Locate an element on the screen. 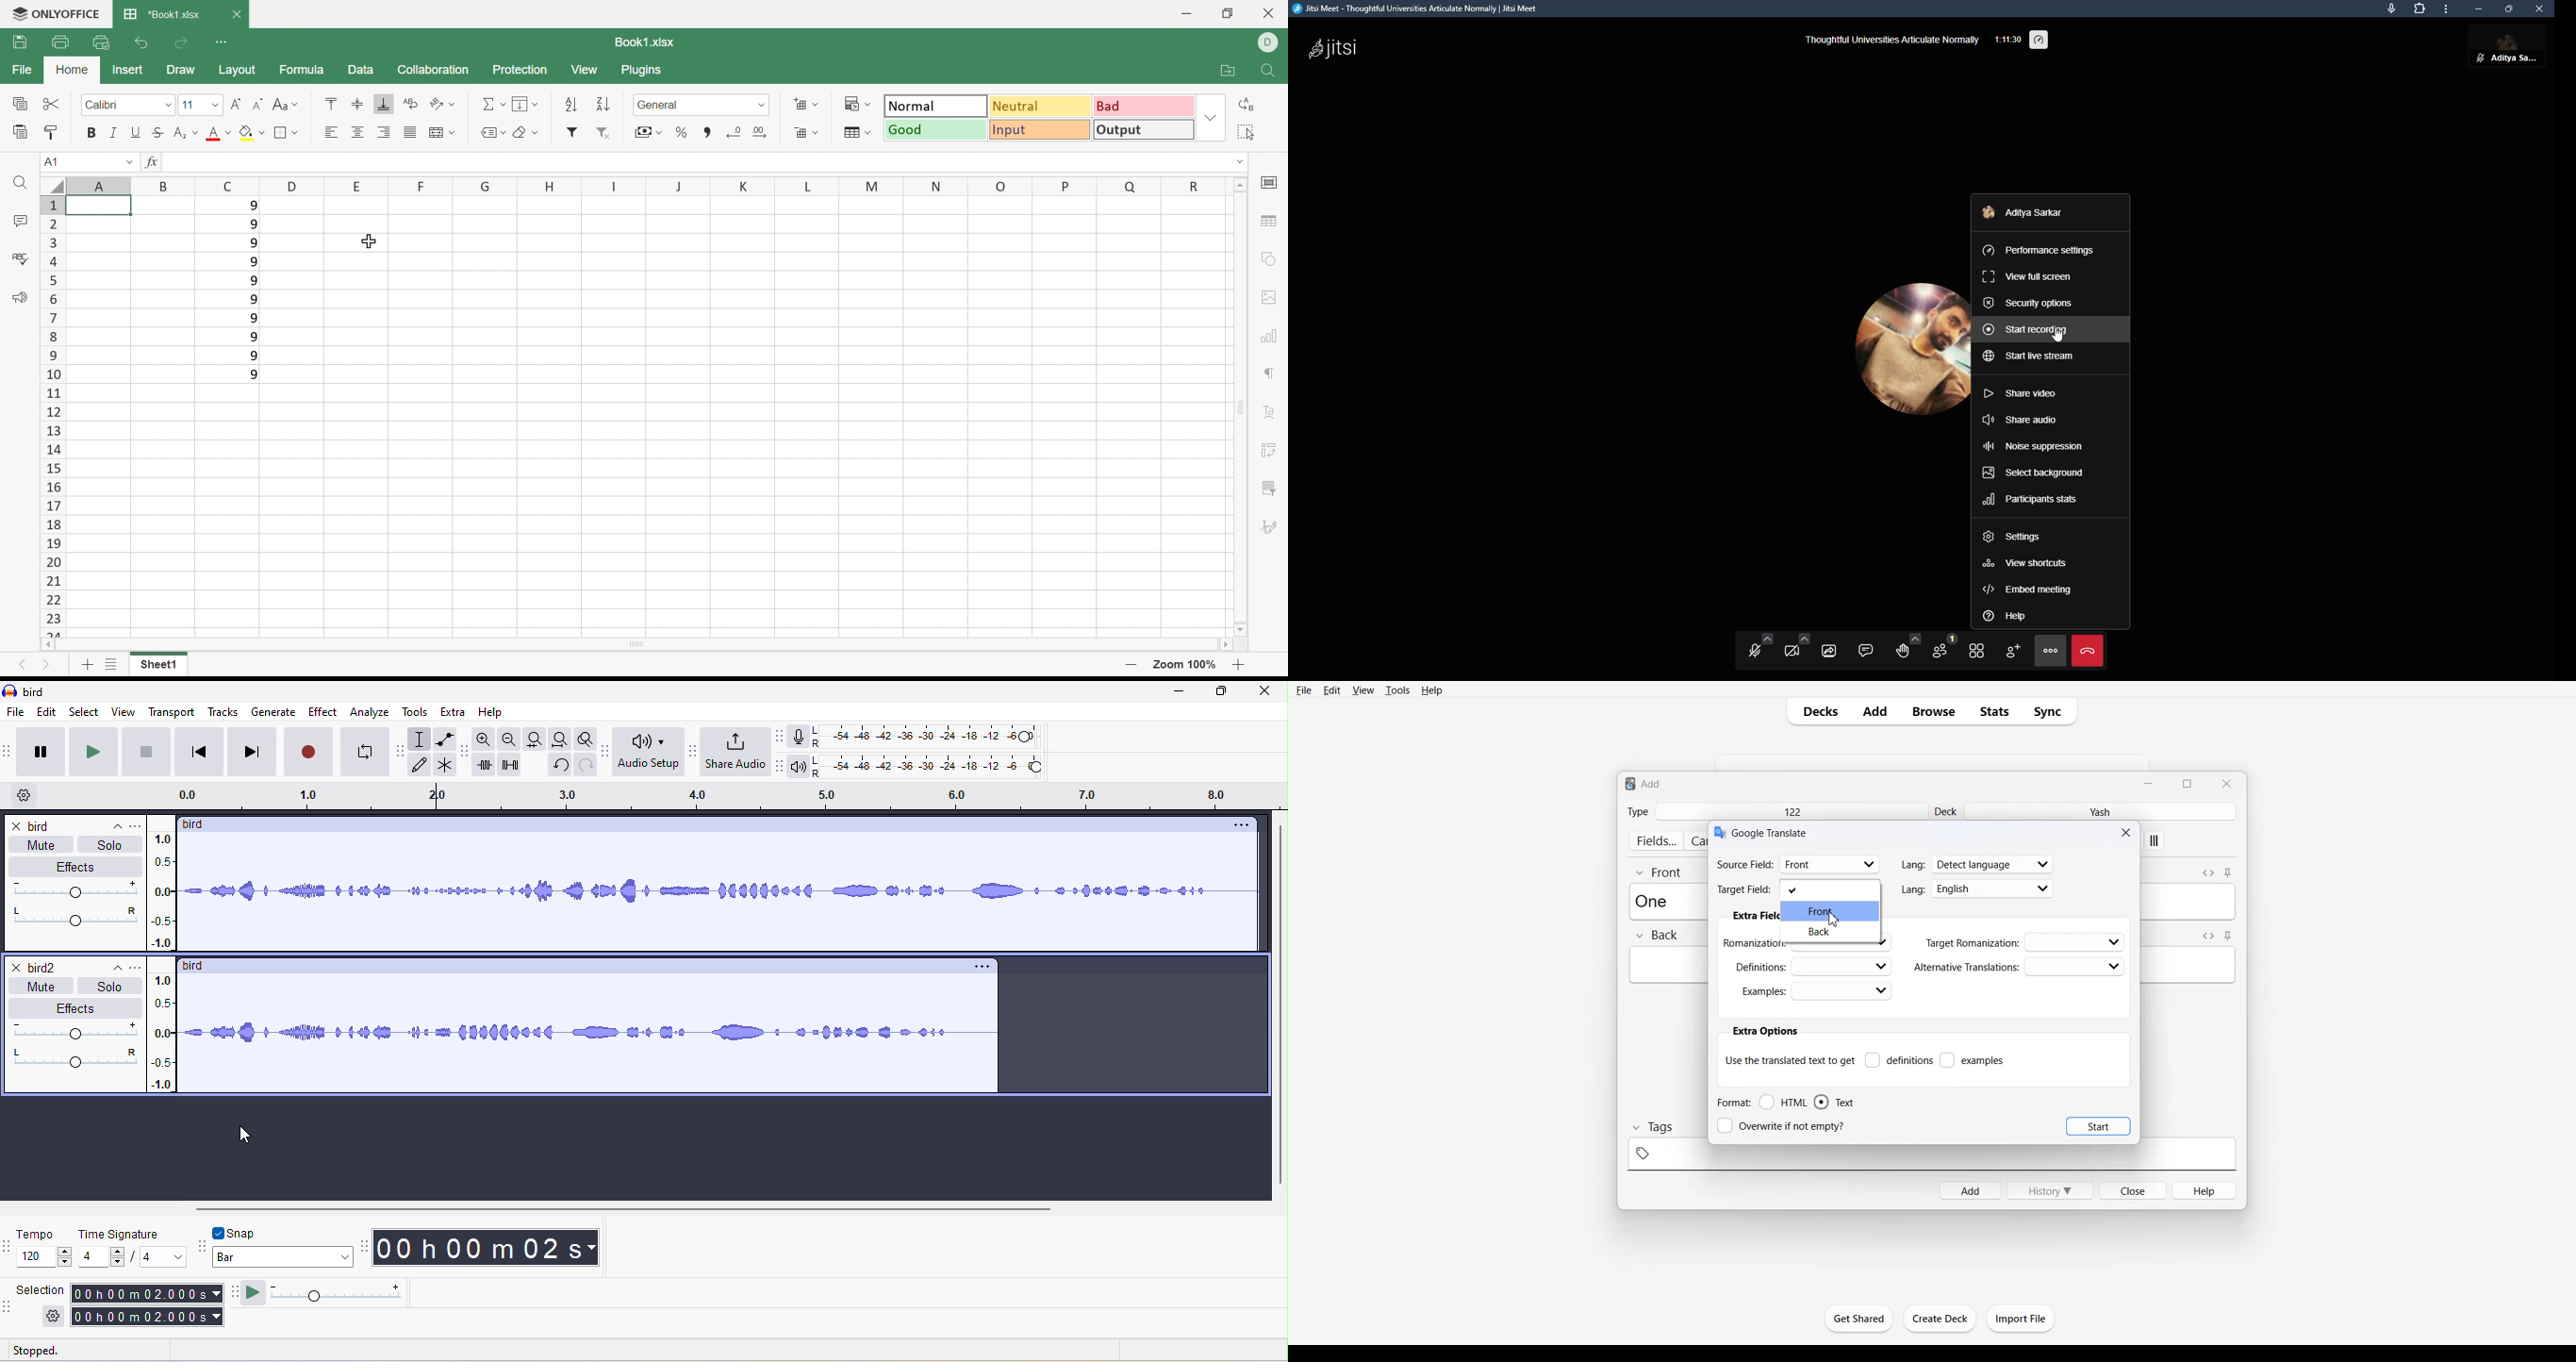 This screenshot has height=1372, width=2576. Minimize is located at coordinates (2150, 782).